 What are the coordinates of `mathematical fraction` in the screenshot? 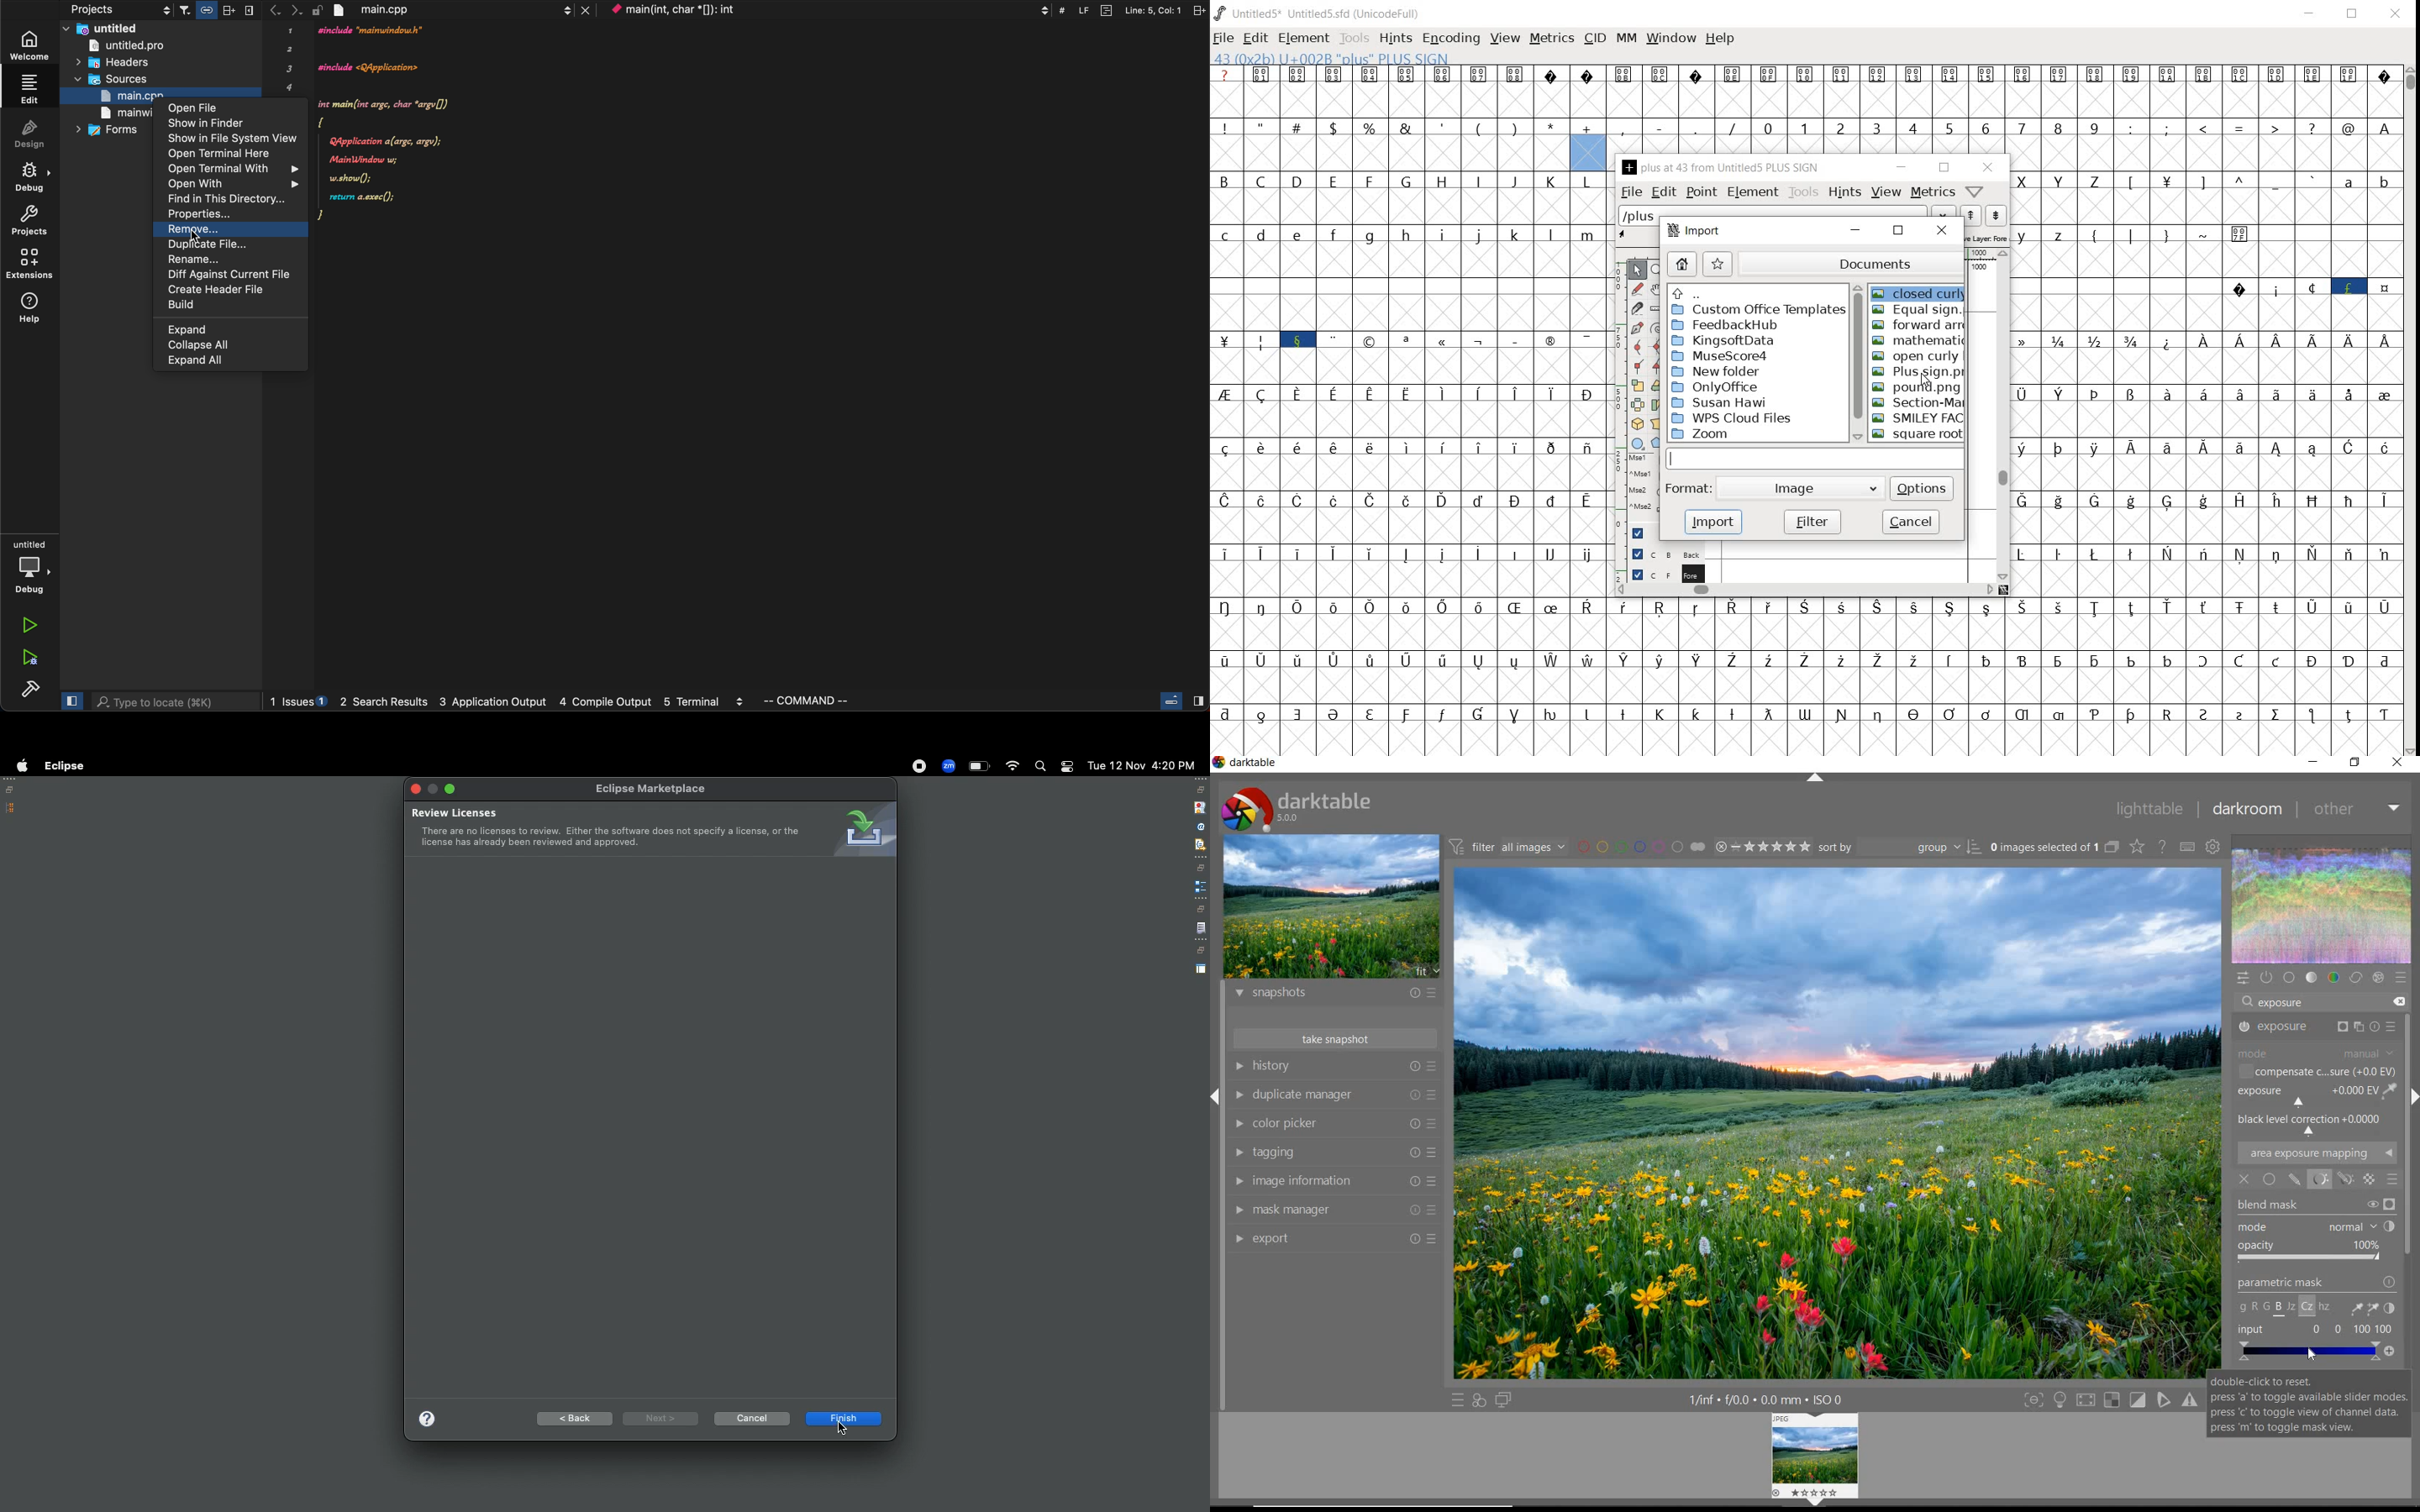 It's located at (2082, 357).